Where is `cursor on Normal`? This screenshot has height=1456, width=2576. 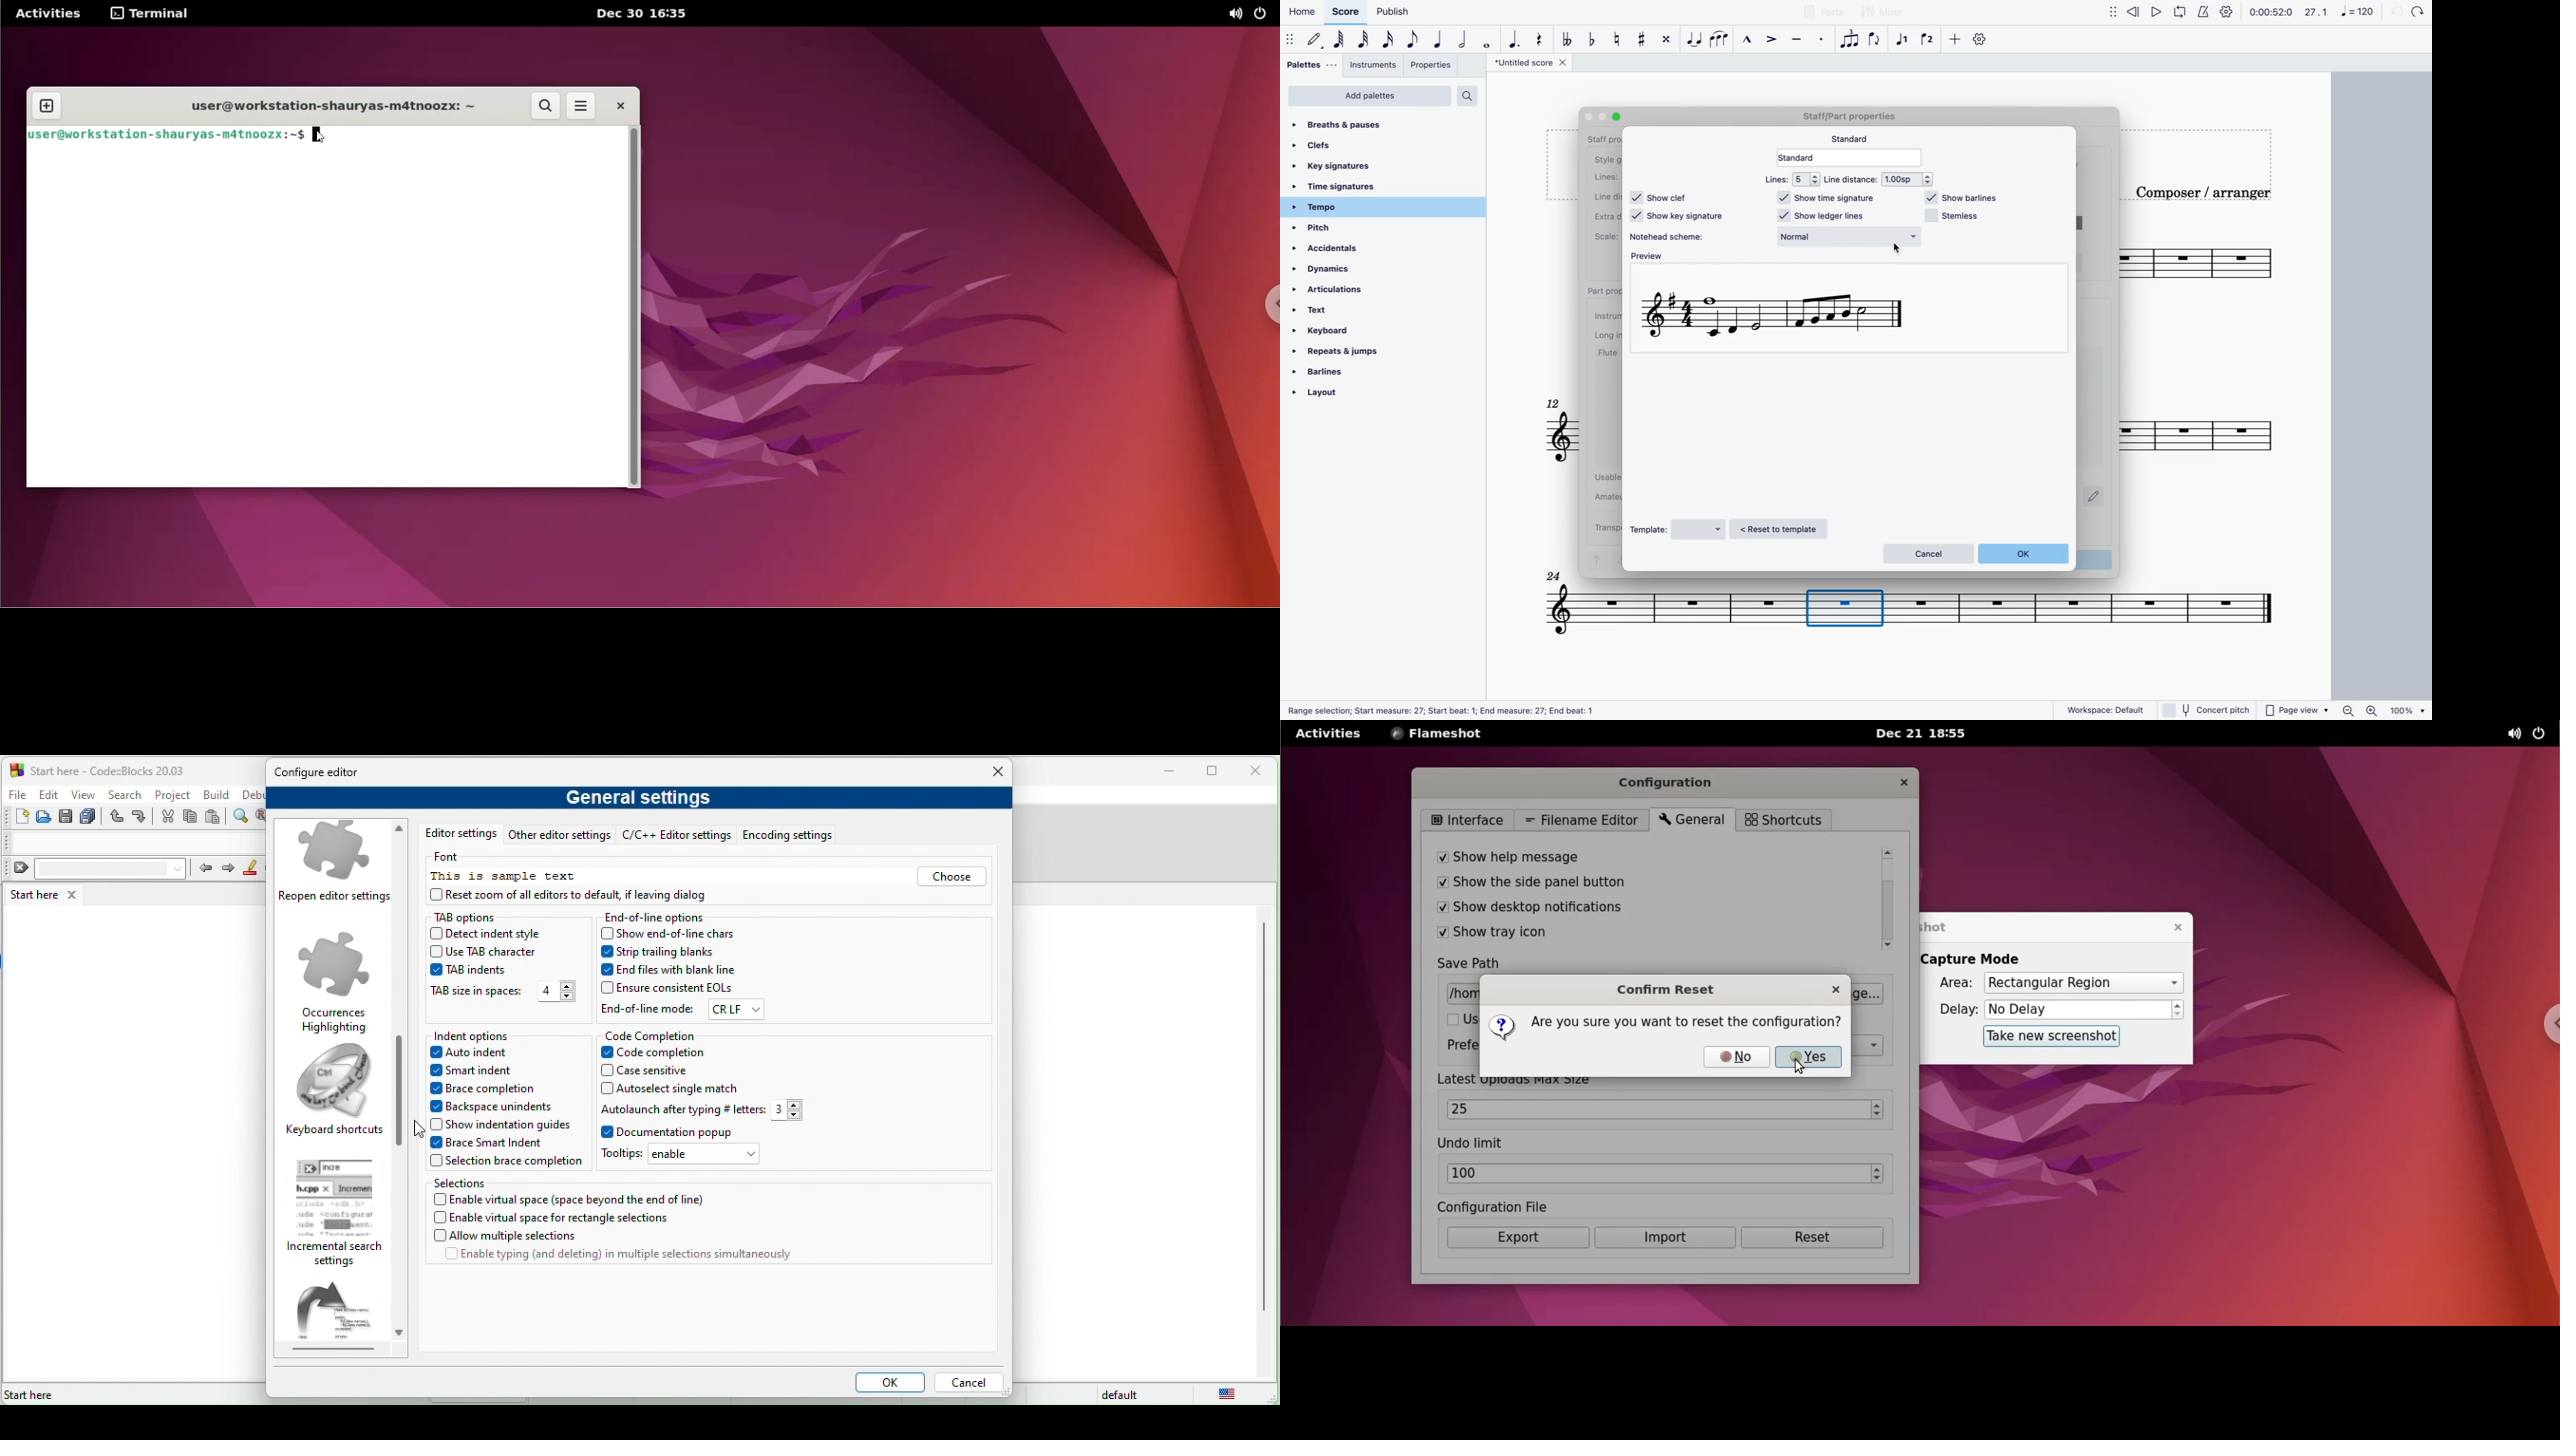
cursor on Normal is located at coordinates (1899, 246).